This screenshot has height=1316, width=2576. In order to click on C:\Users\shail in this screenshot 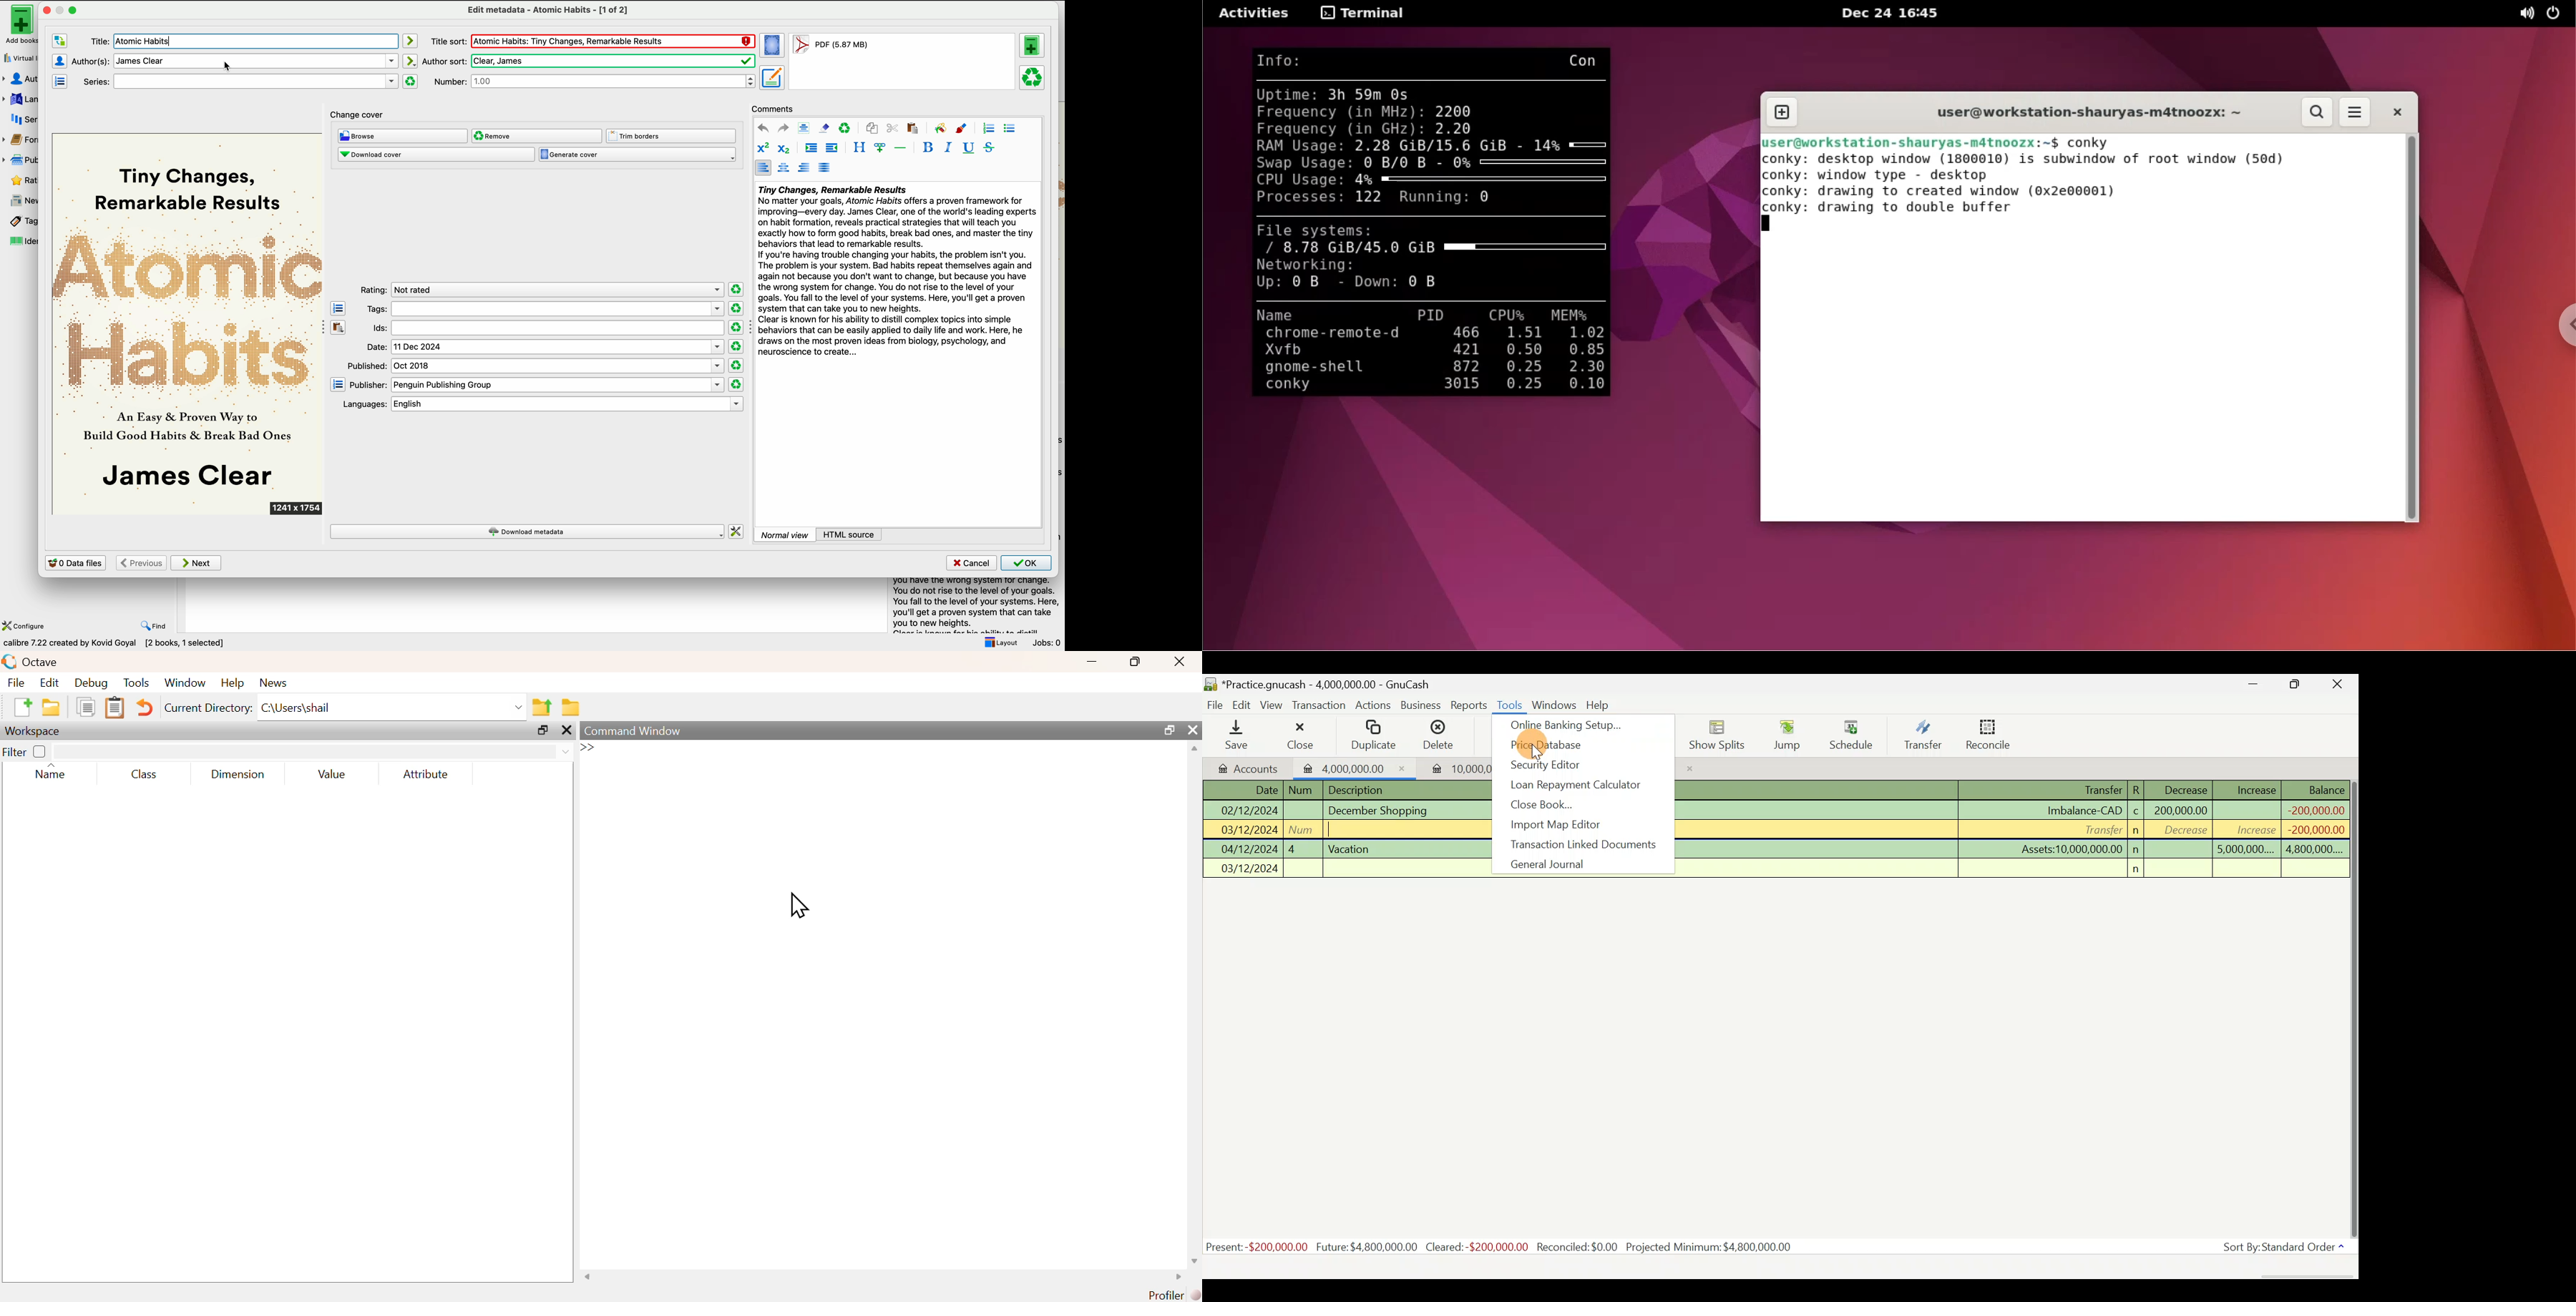, I will do `click(297, 707)`.